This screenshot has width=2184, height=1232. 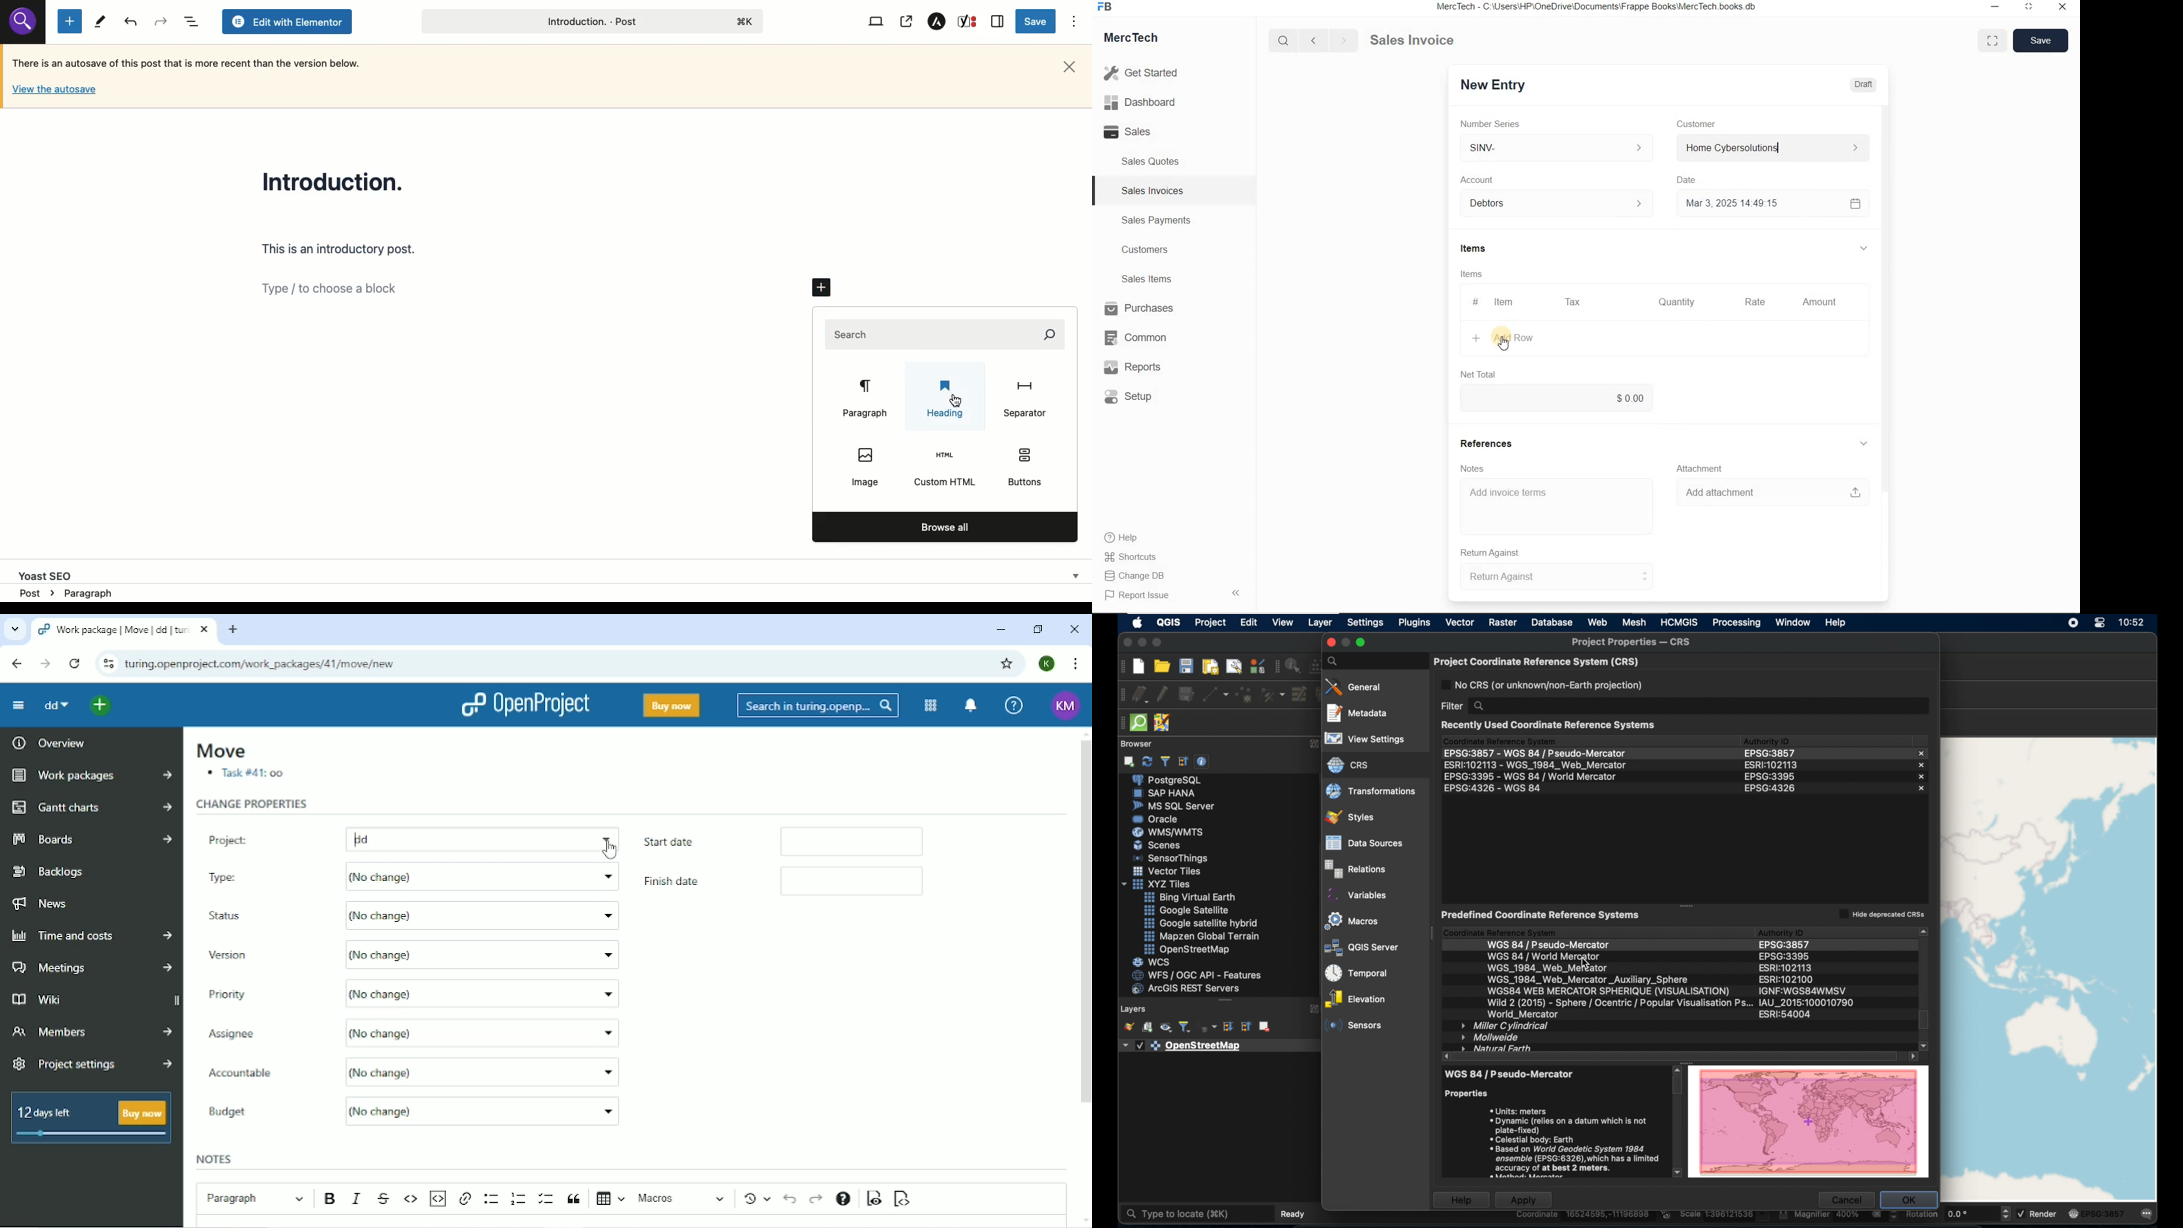 I want to click on Astar, so click(x=937, y=22).